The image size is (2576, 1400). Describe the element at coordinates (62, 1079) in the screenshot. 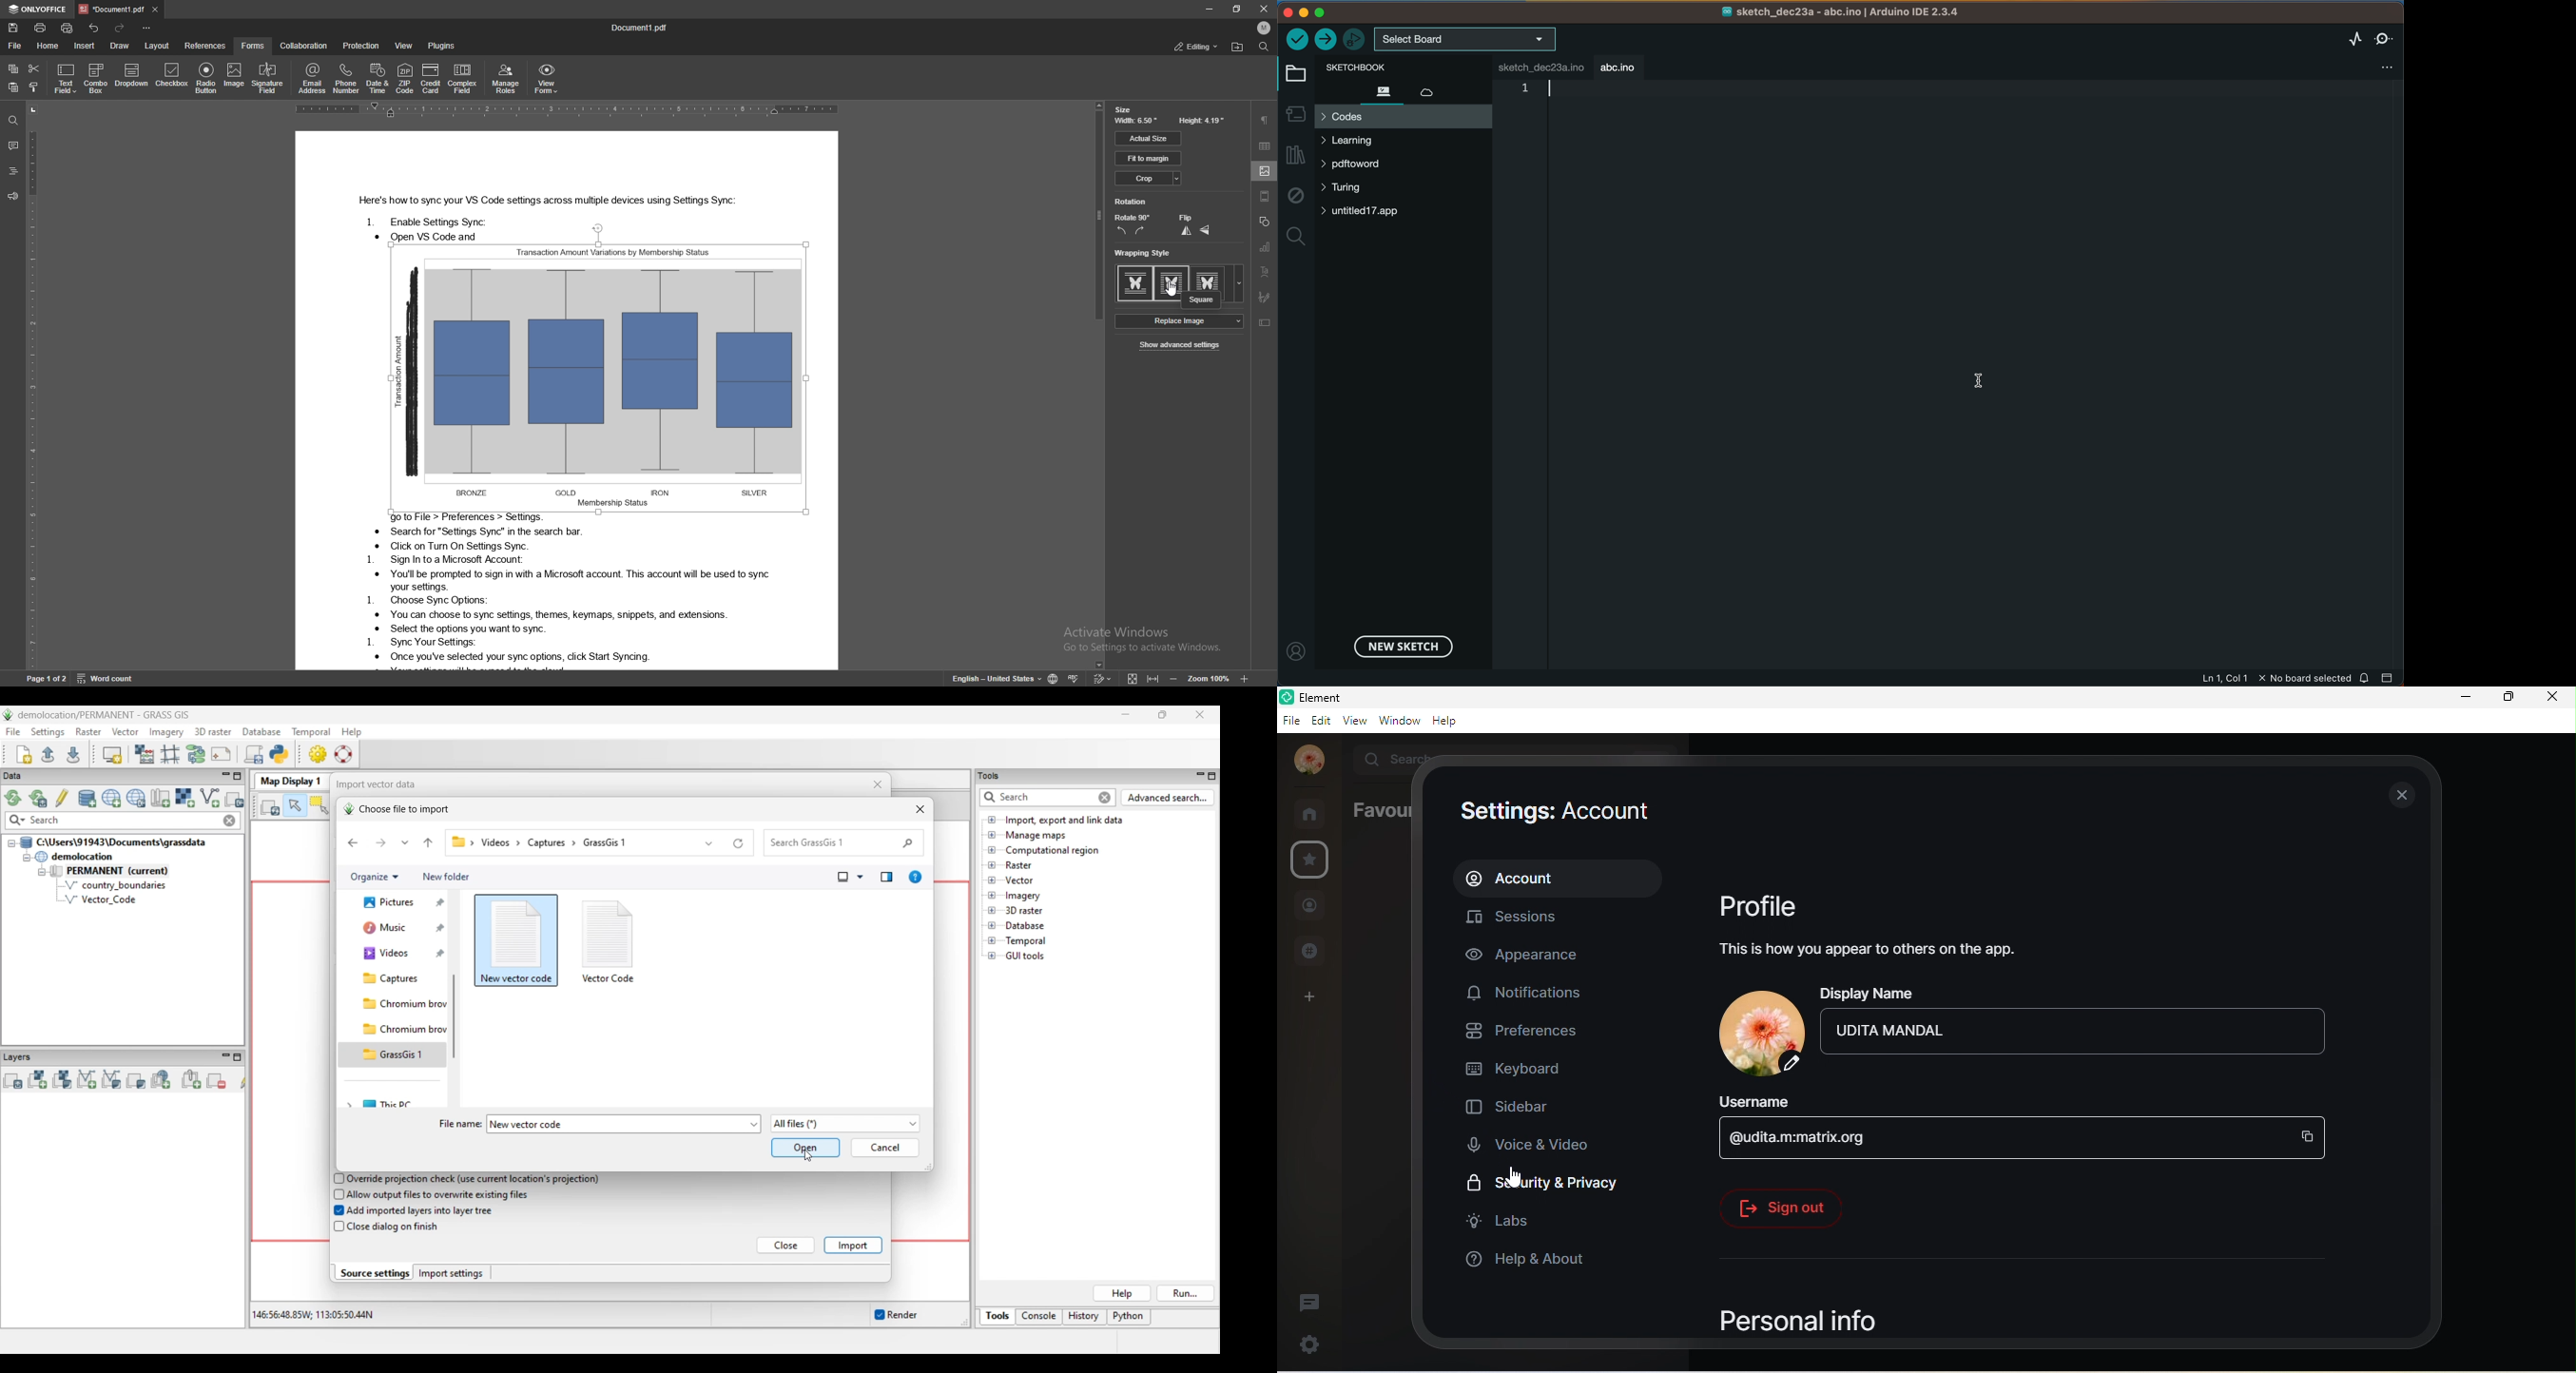

I see `Add various raster map layers` at that location.